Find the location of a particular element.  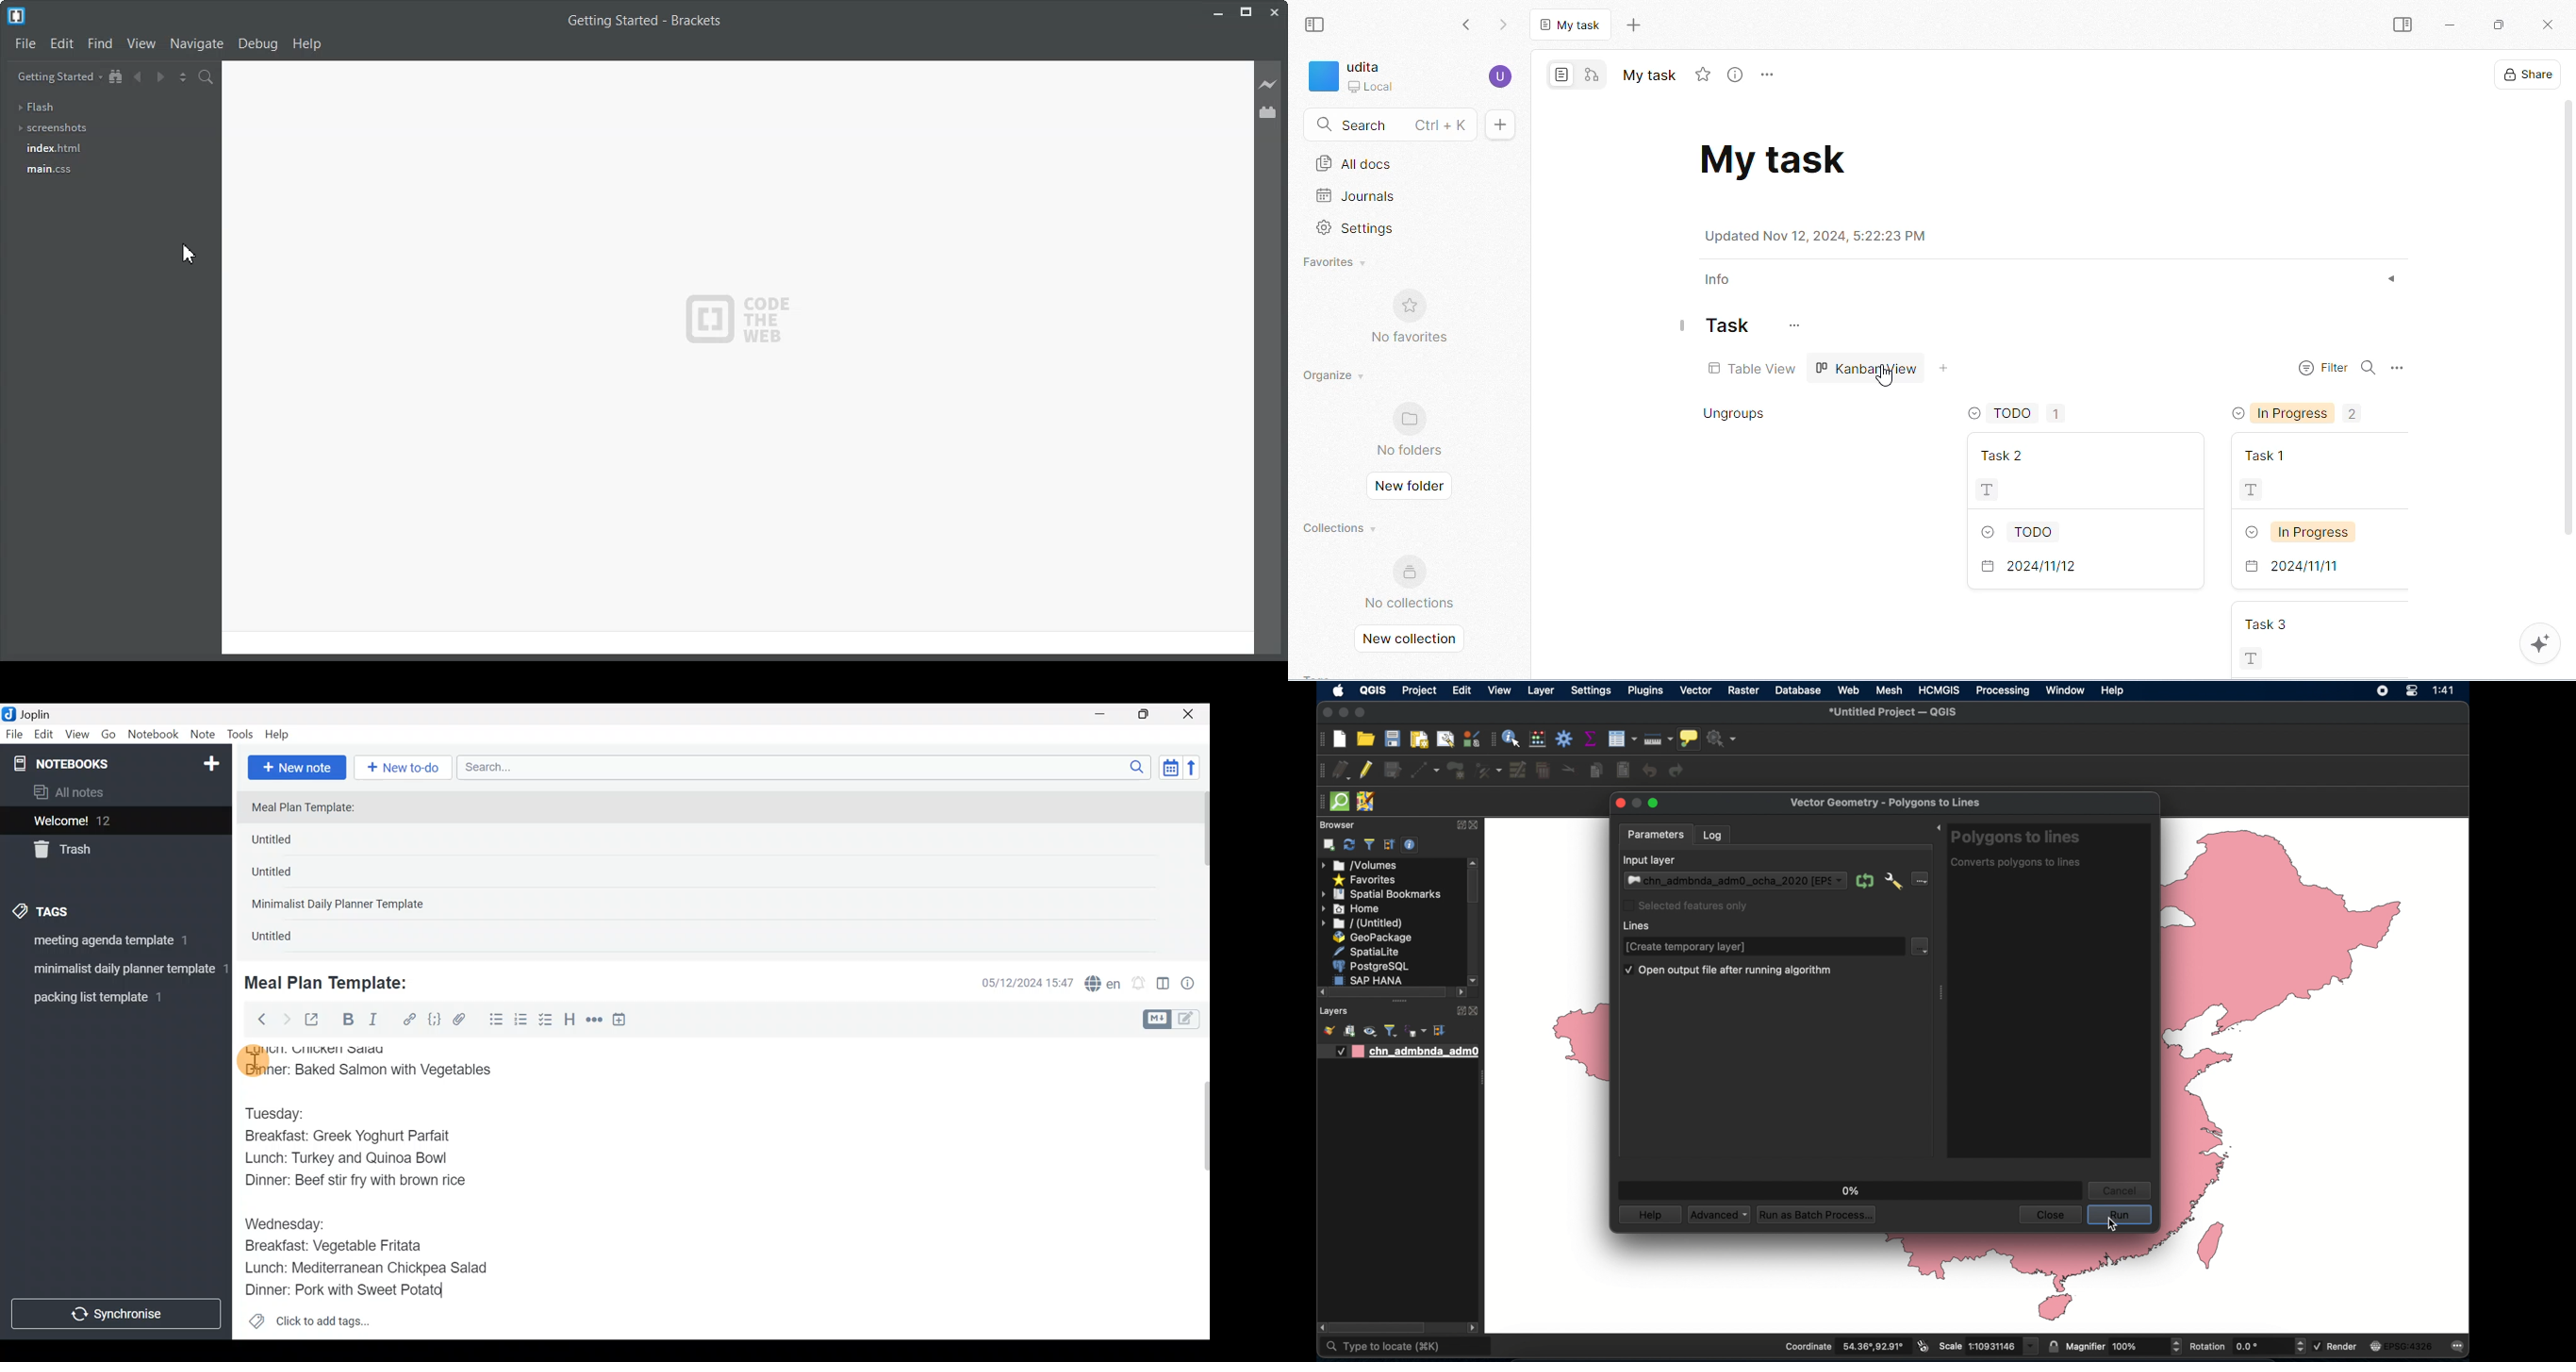

show map tips is located at coordinates (1690, 739).